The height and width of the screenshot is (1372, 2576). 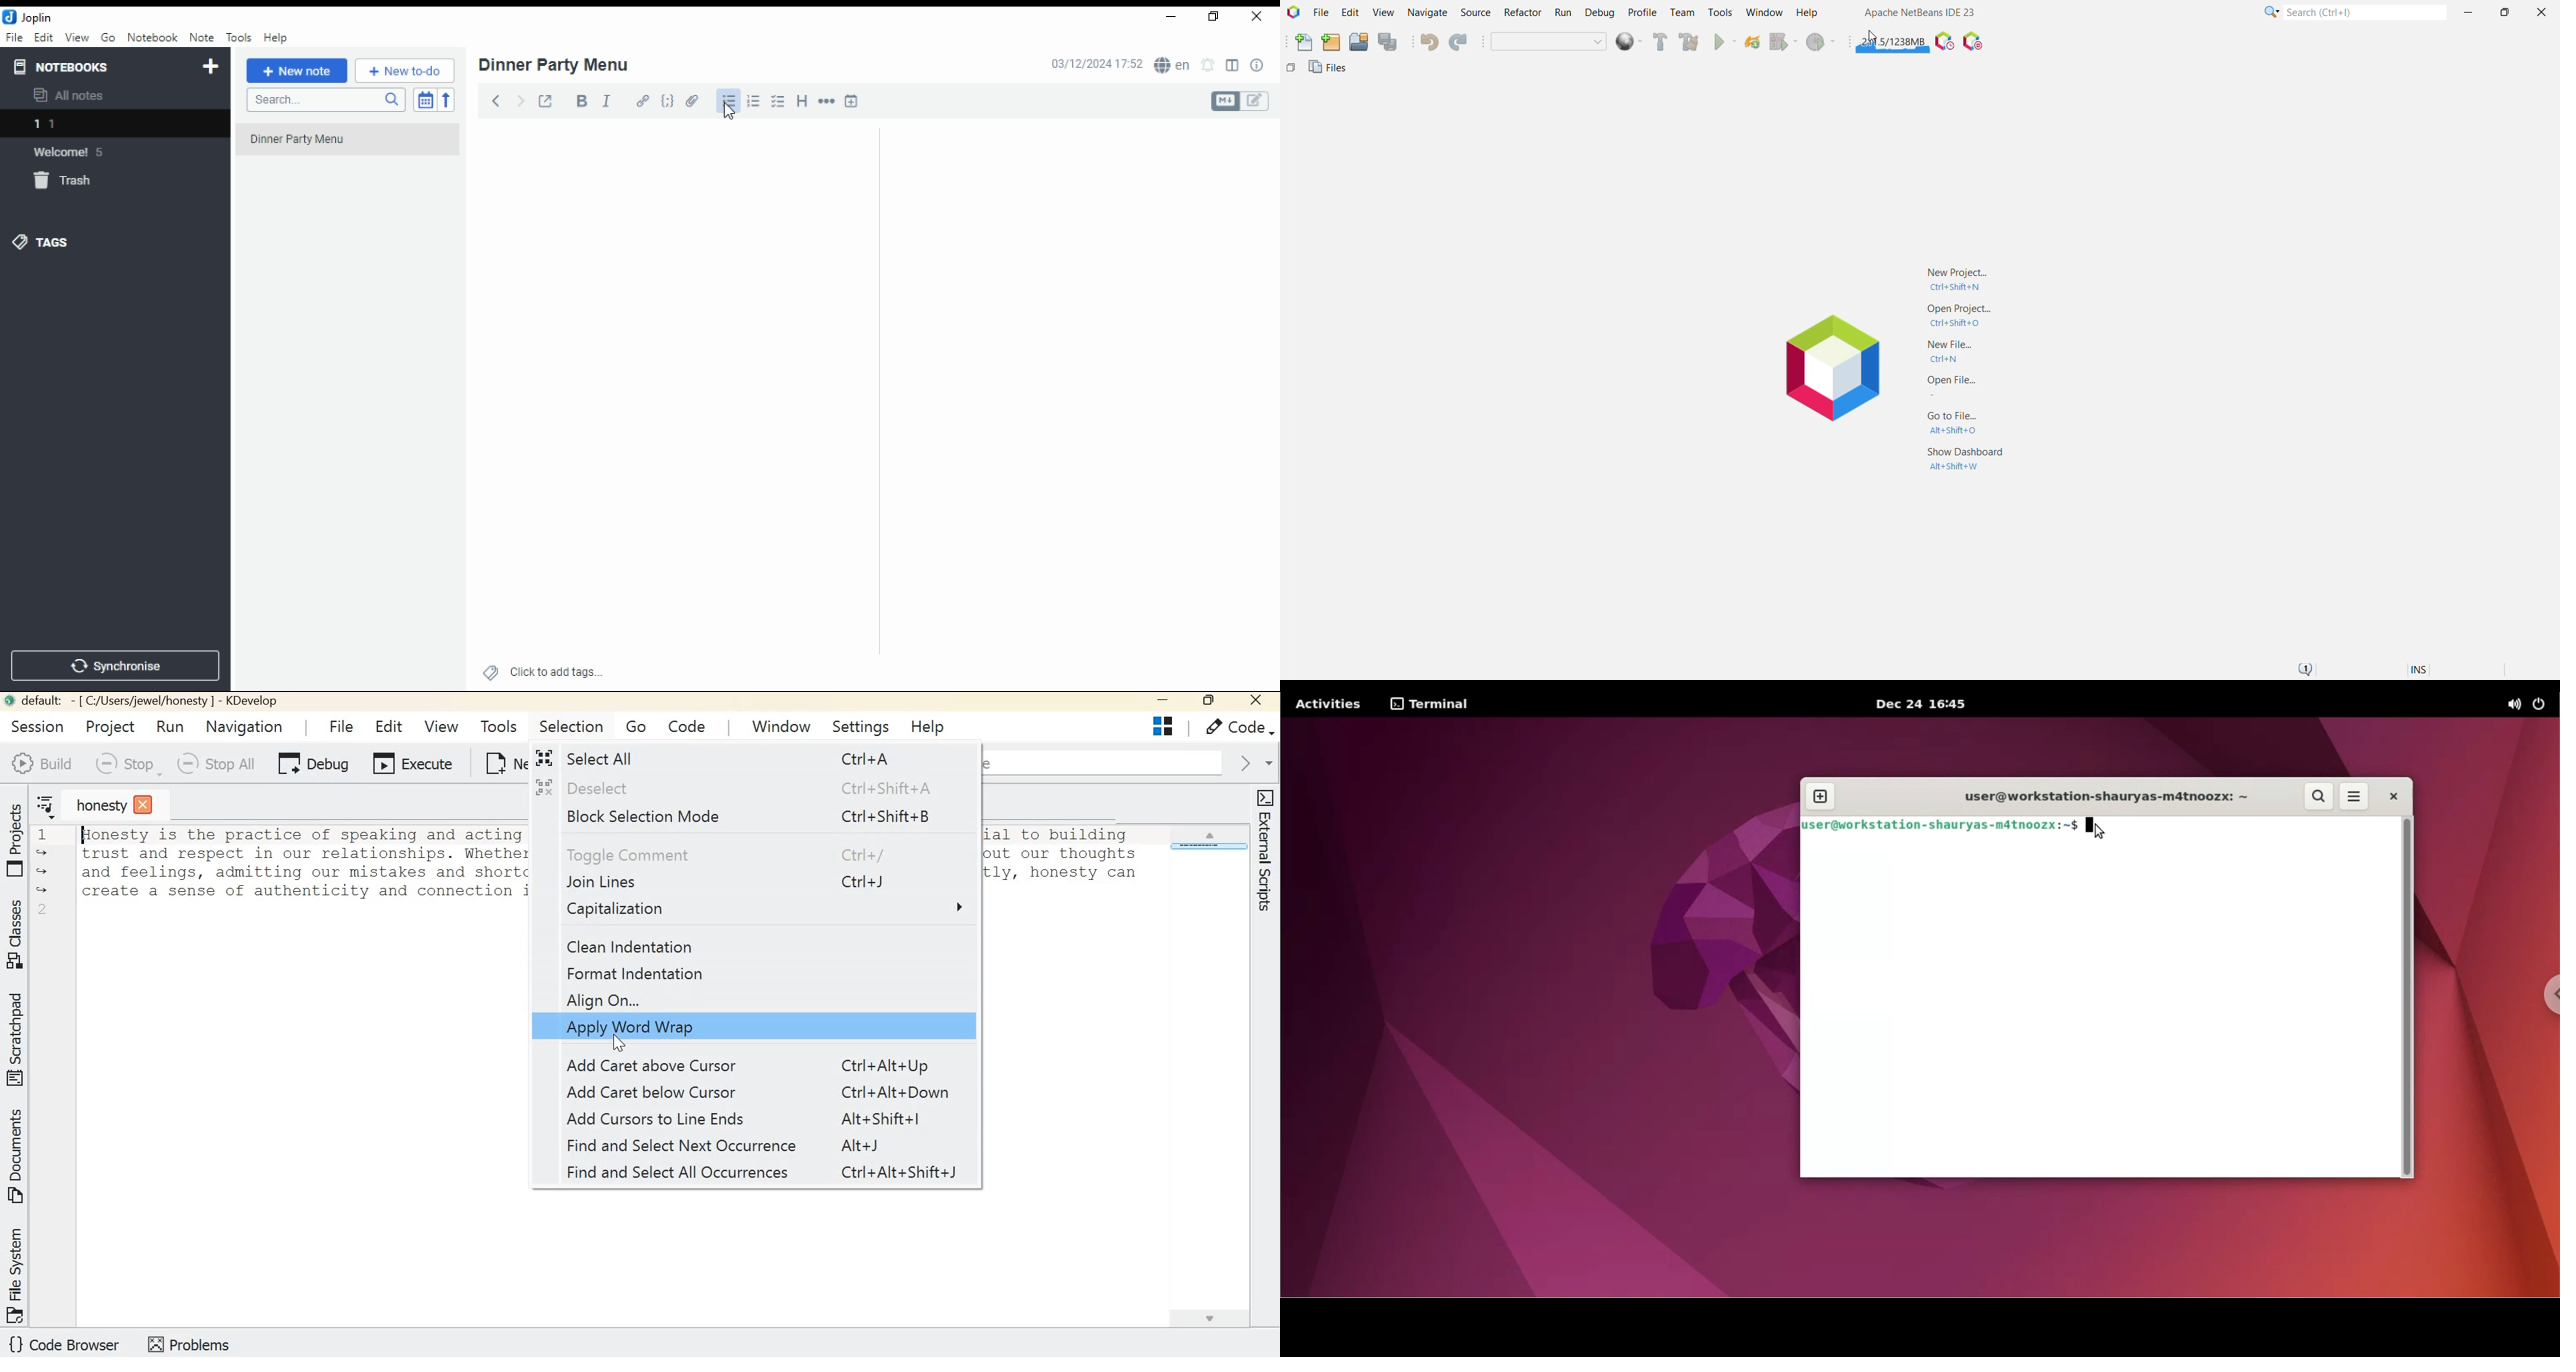 What do you see at coordinates (245, 726) in the screenshot?
I see `Navigation` at bounding box center [245, 726].